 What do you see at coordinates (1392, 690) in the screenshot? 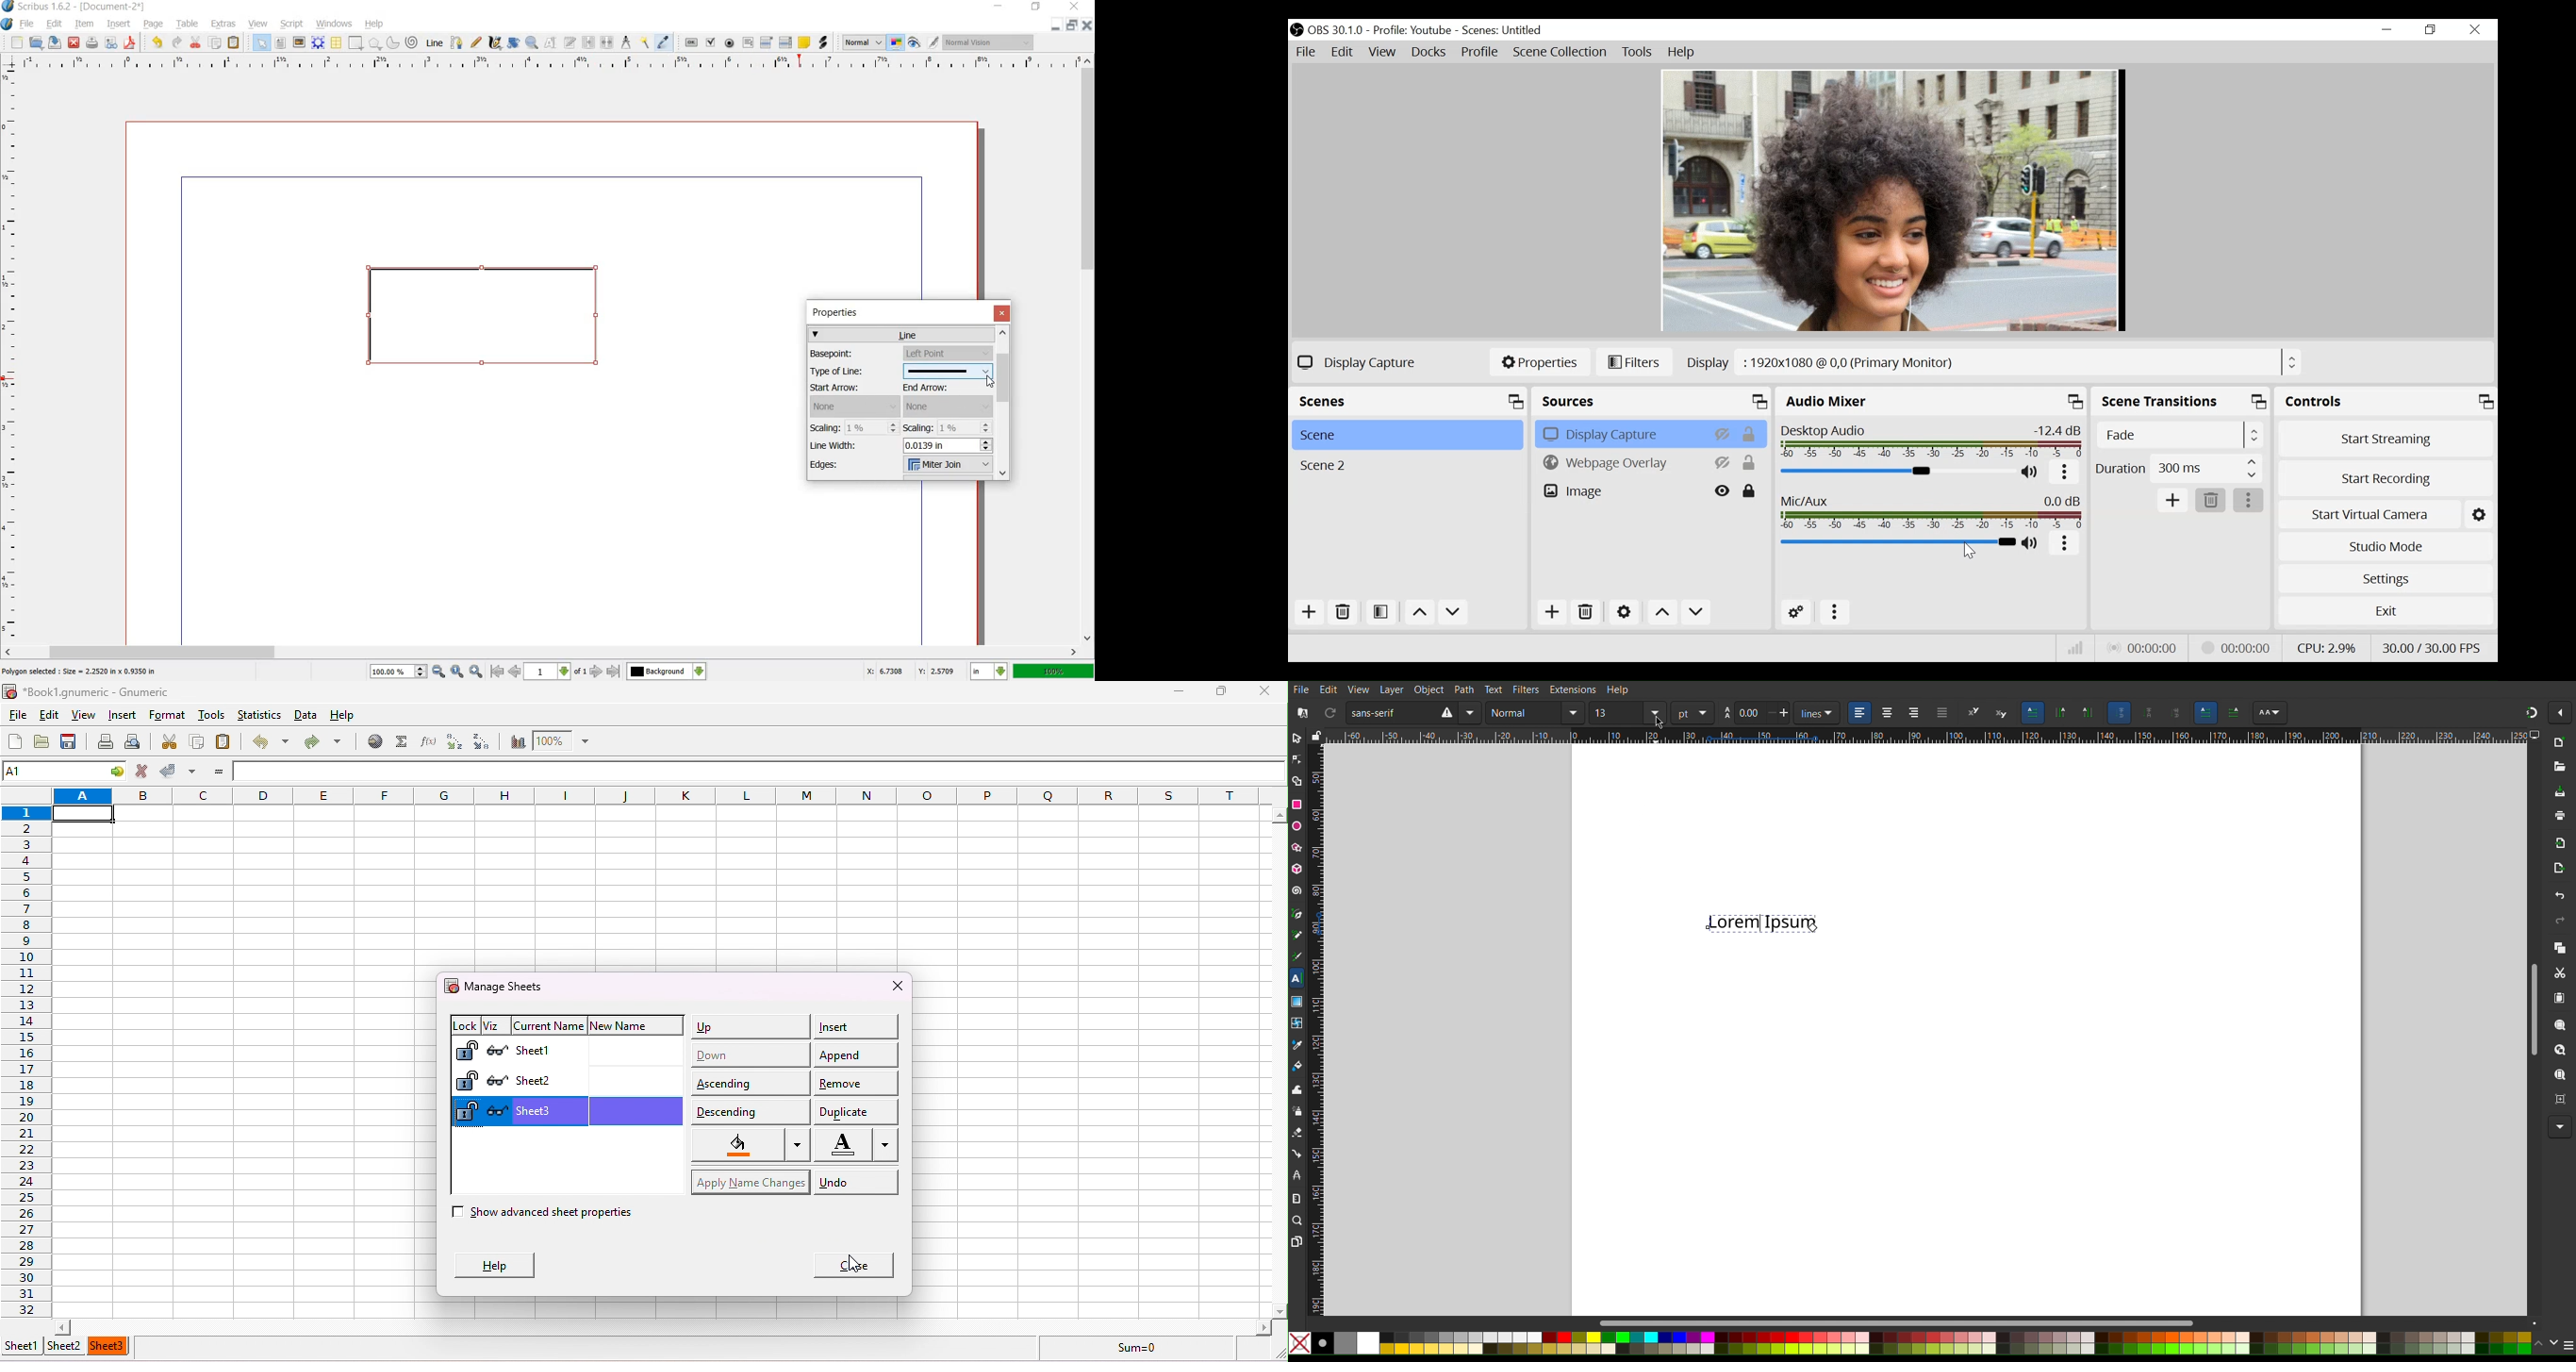
I see `Layer` at bounding box center [1392, 690].